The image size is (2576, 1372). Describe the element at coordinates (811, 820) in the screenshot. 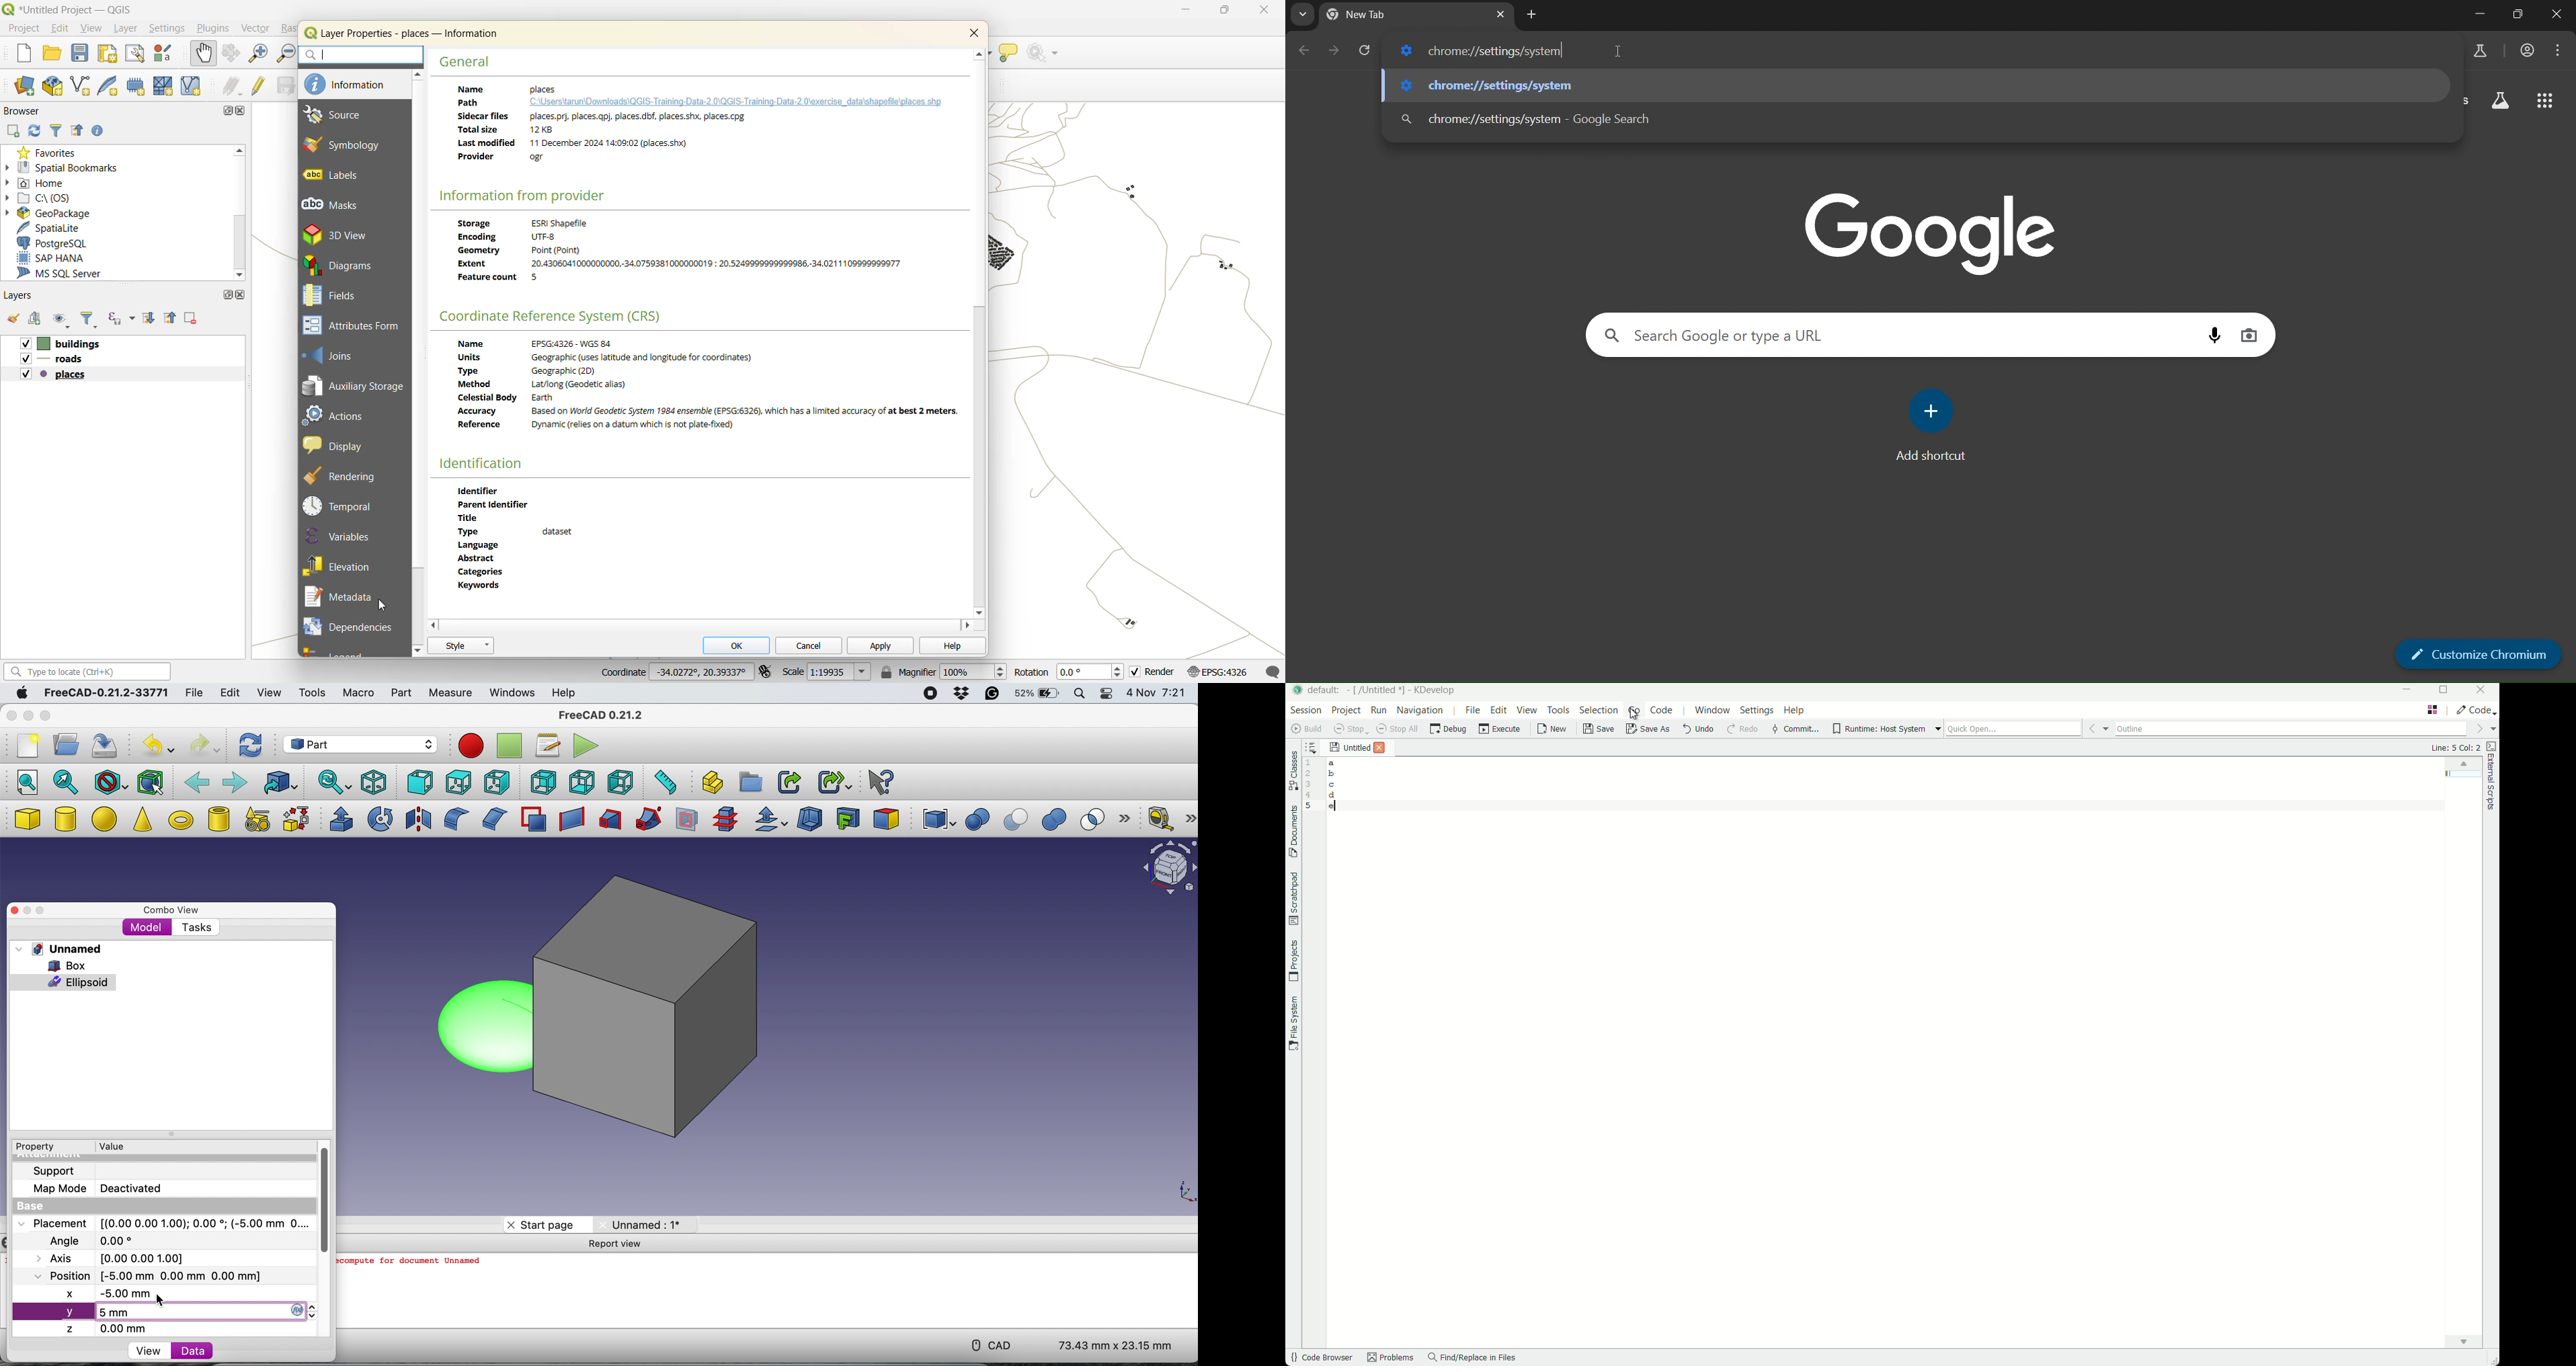

I see `thickness` at that location.